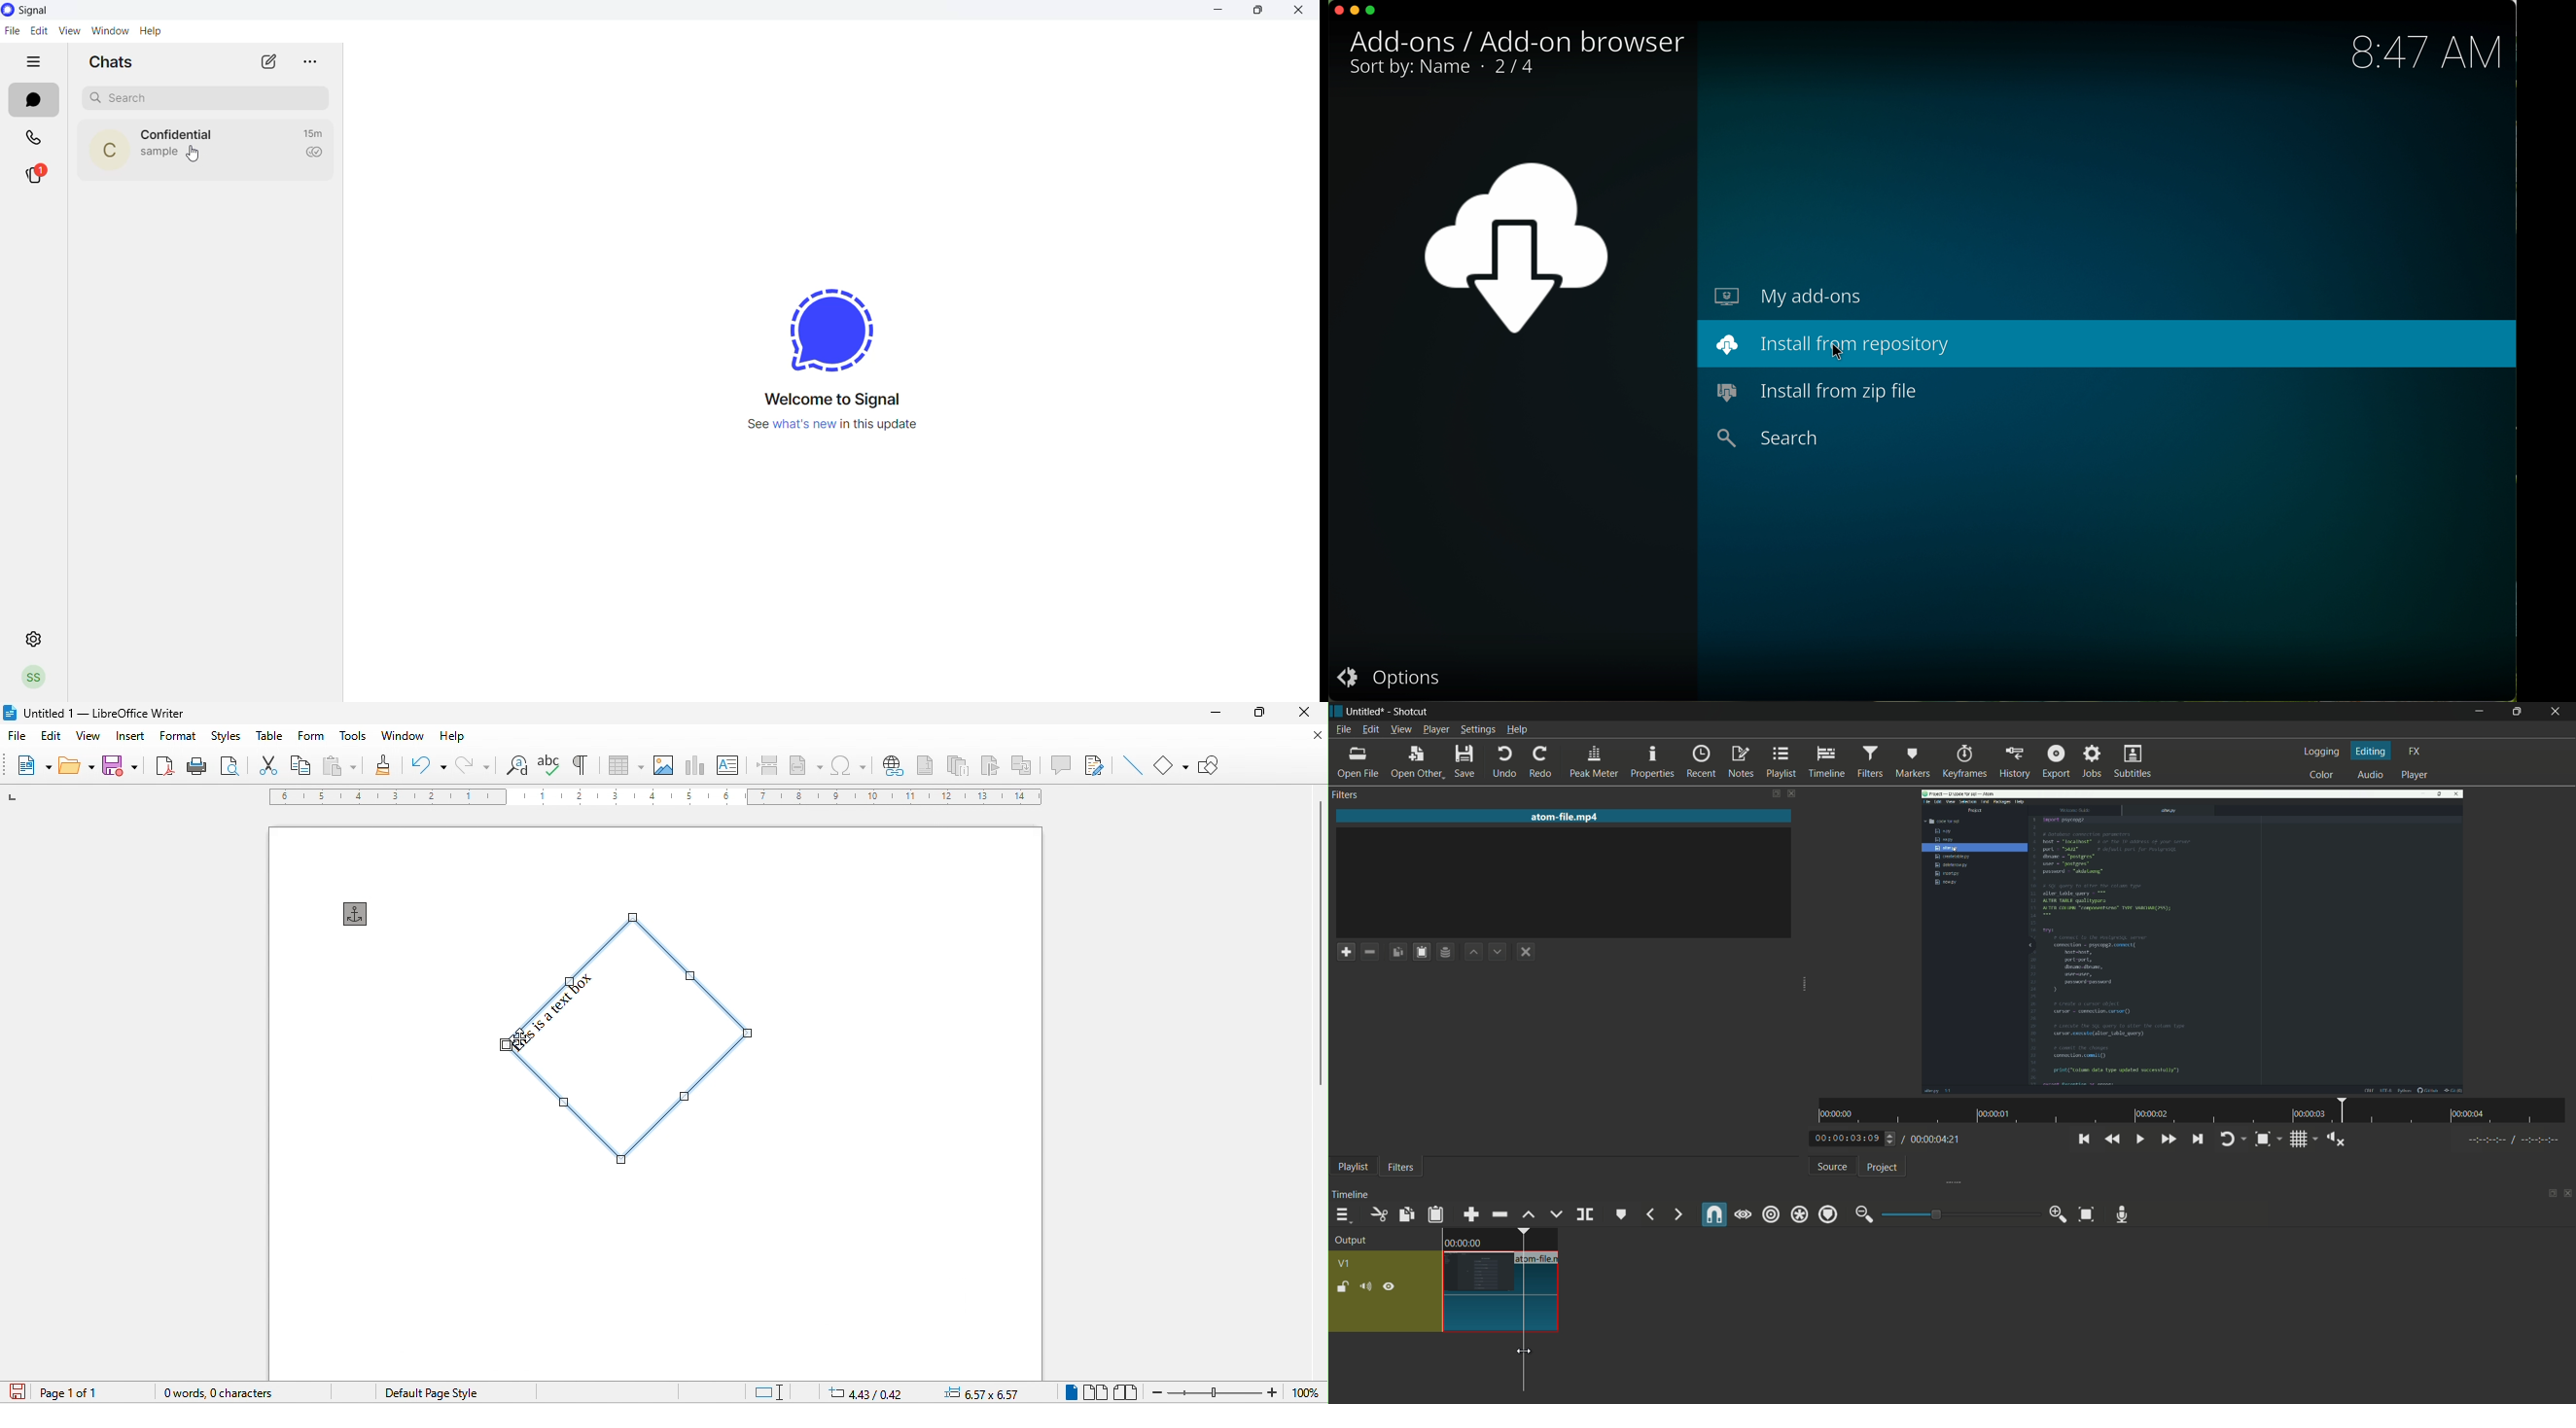 The height and width of the screenshot is (1428, 2576). I want to click on notes, so click(1742, 762).